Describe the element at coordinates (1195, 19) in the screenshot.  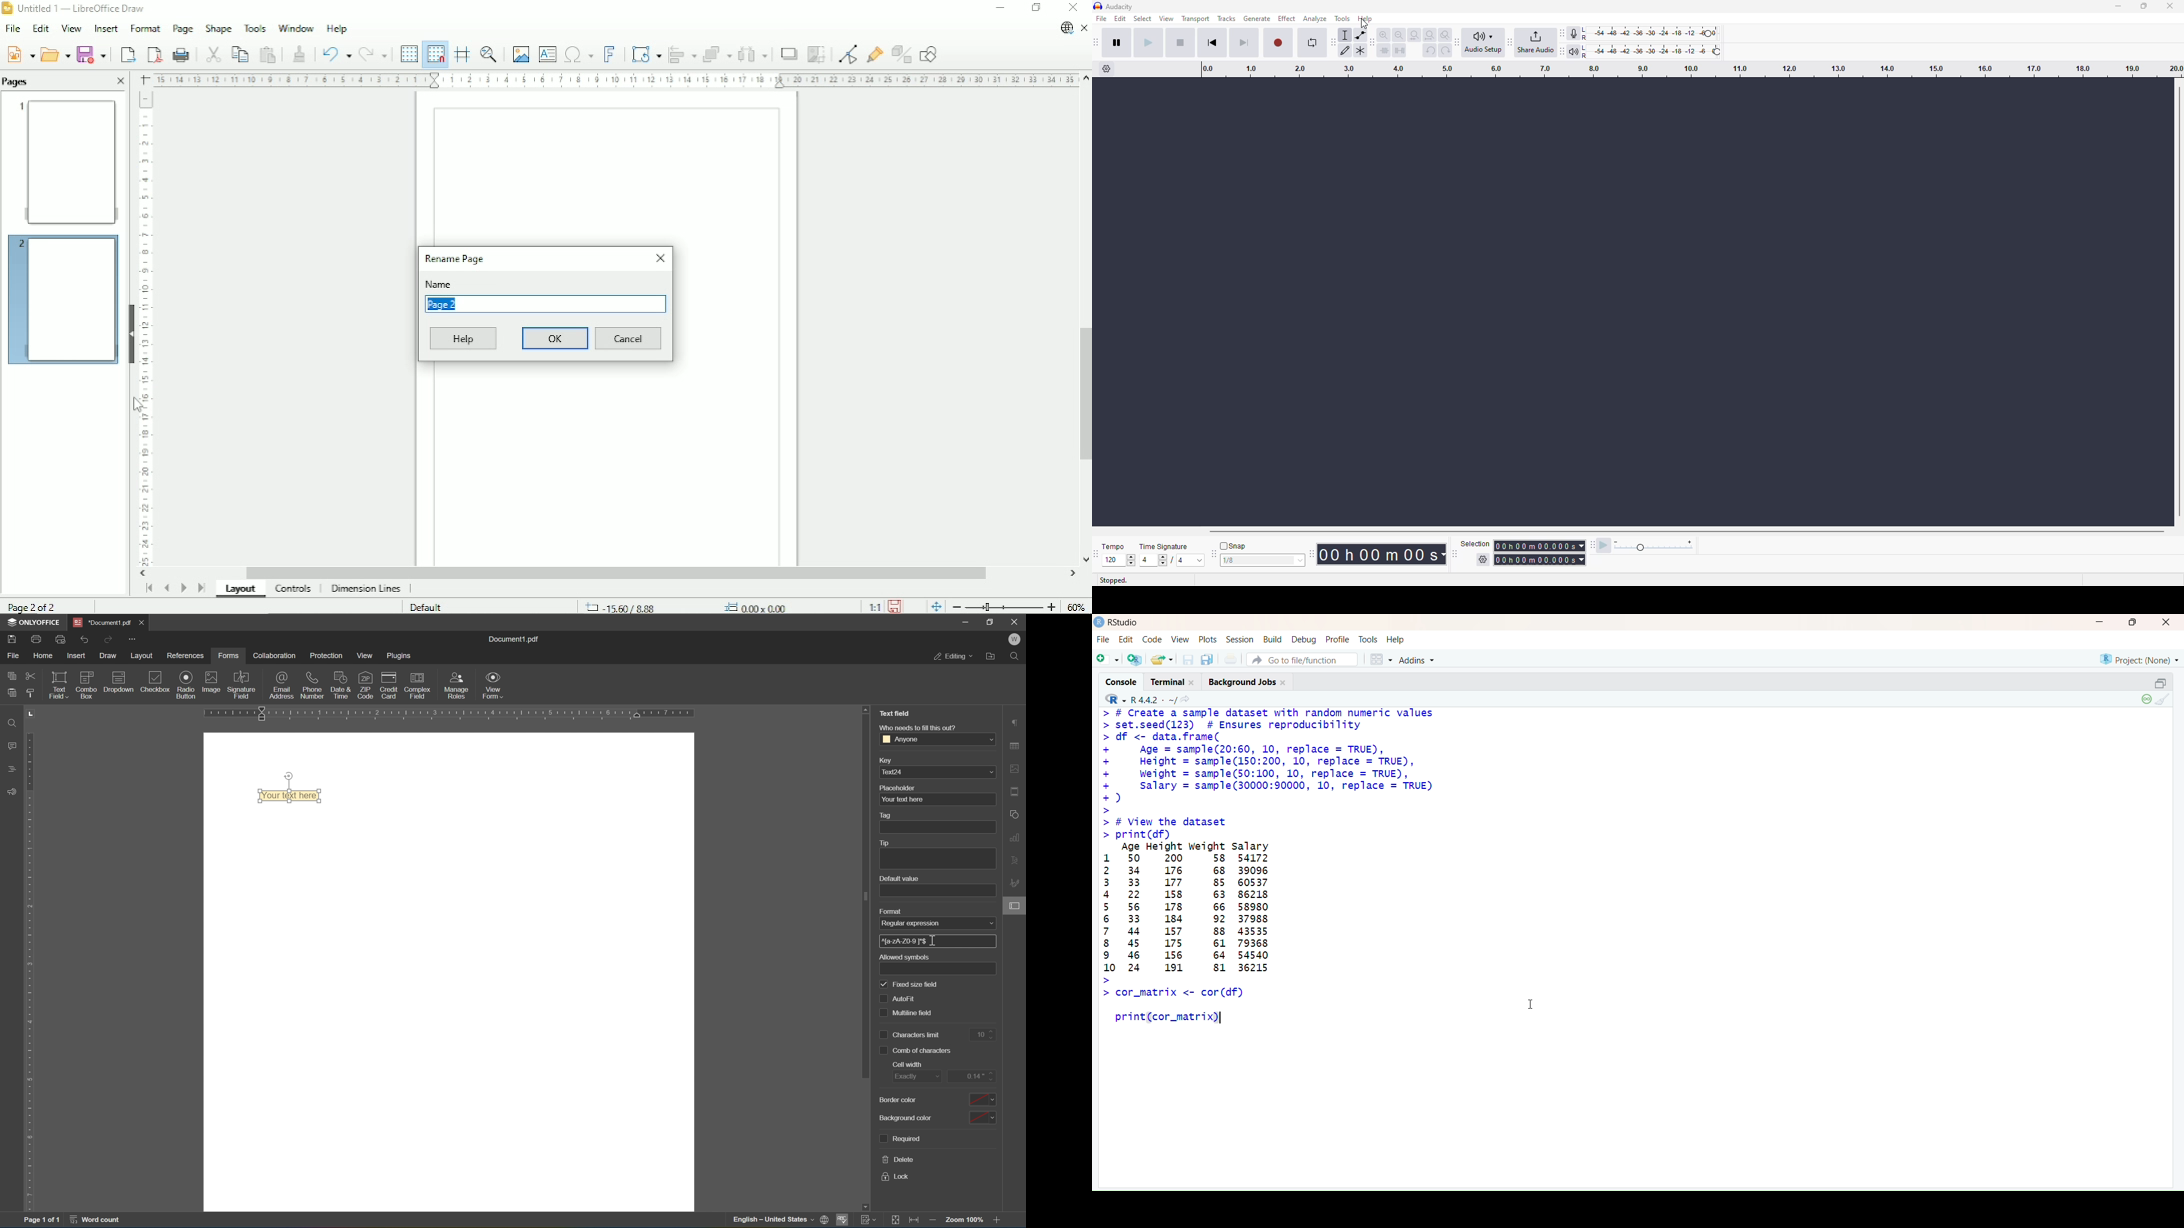
I see `transport` at that location.